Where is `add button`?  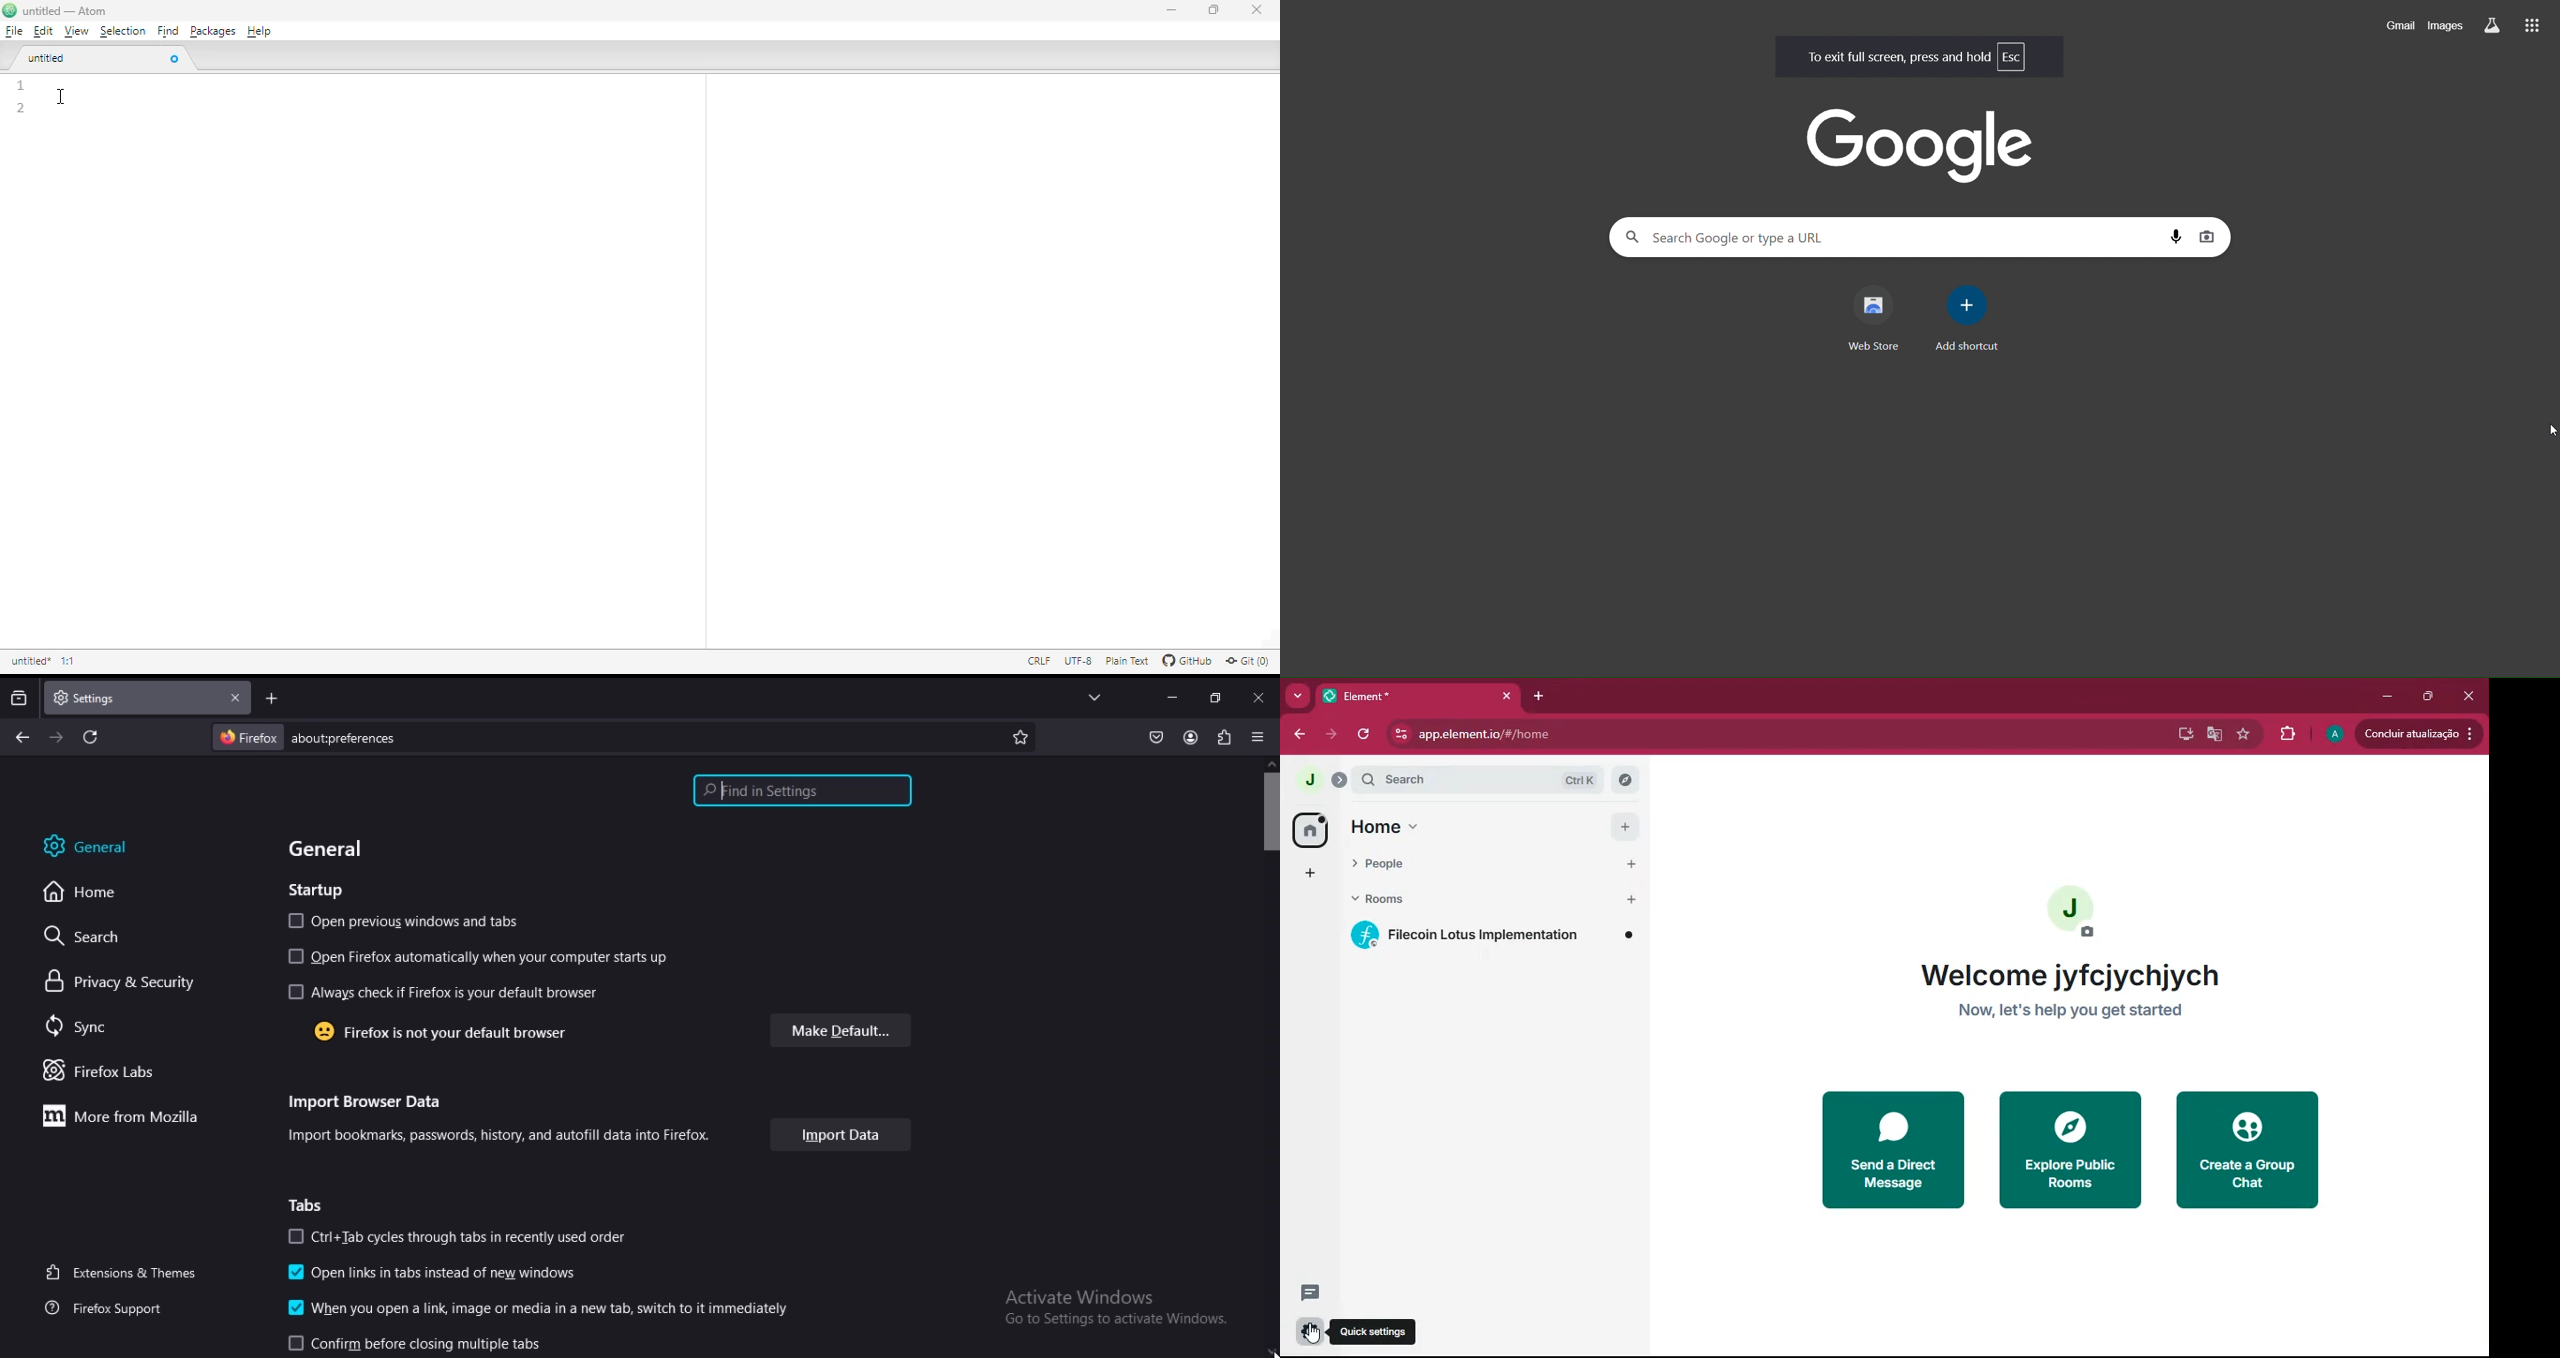
add button is located at coordinates (1624, 825).